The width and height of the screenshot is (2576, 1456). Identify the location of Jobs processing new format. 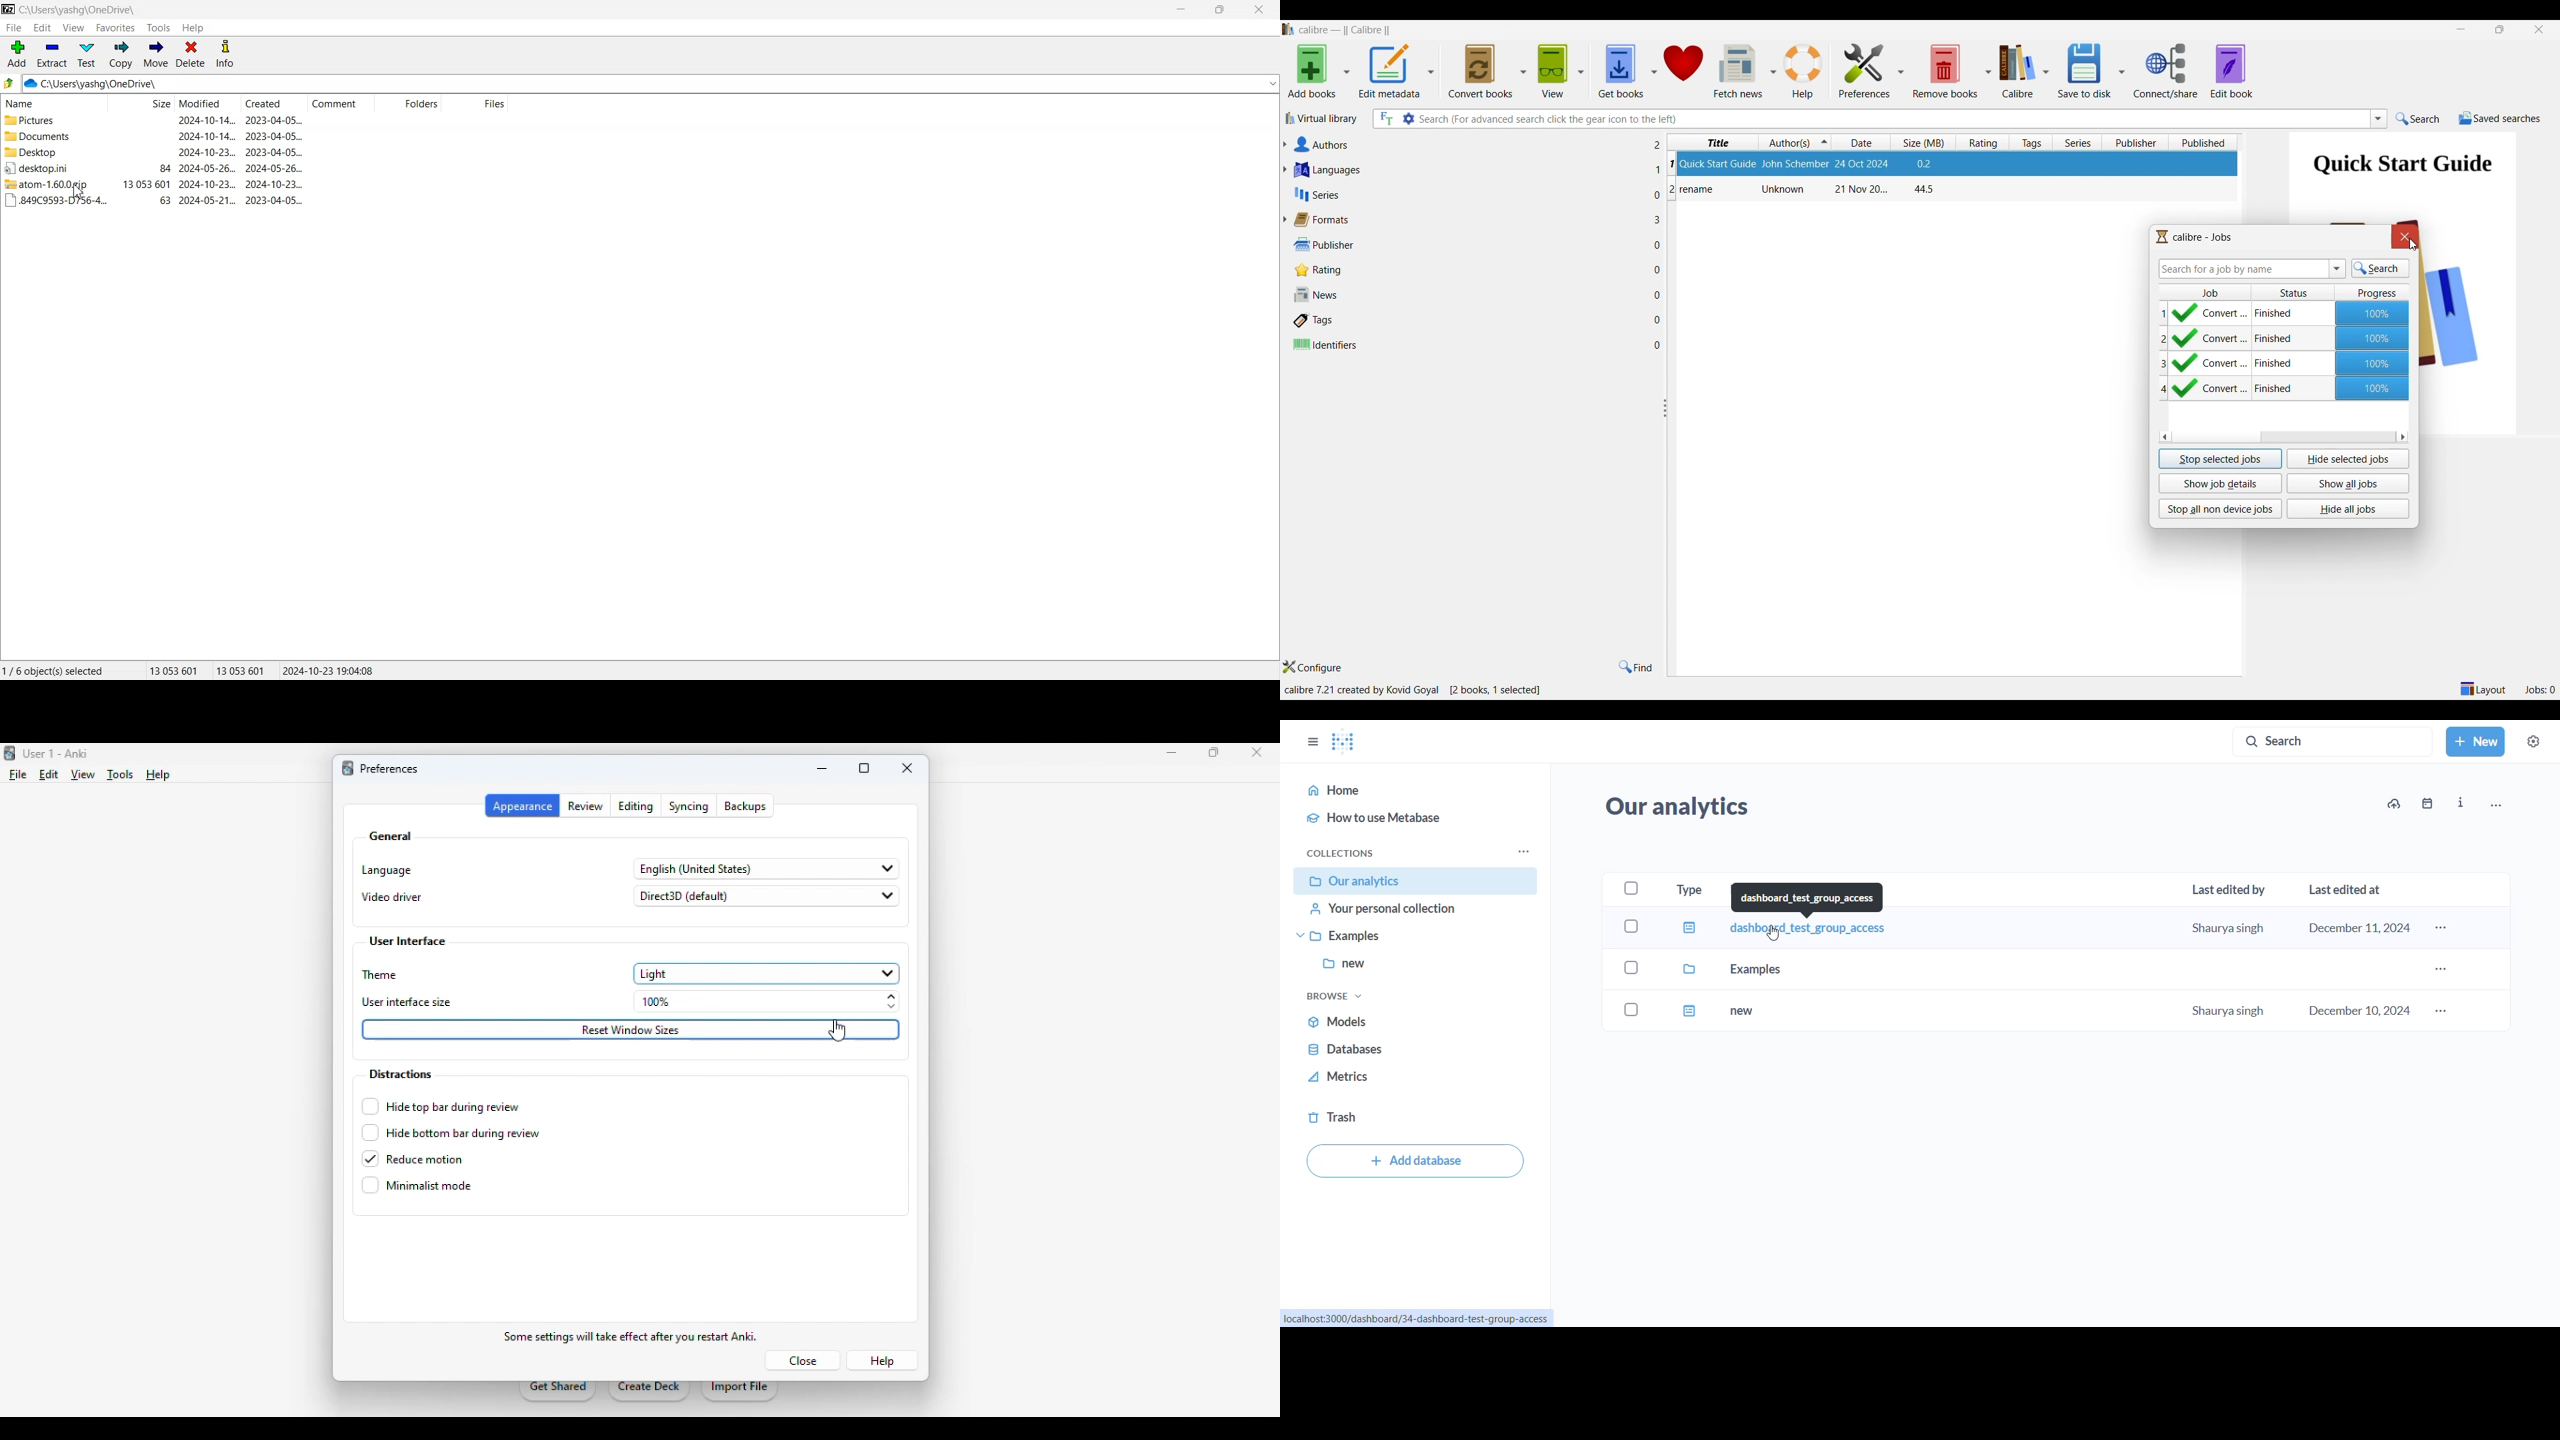
(2537, 687).